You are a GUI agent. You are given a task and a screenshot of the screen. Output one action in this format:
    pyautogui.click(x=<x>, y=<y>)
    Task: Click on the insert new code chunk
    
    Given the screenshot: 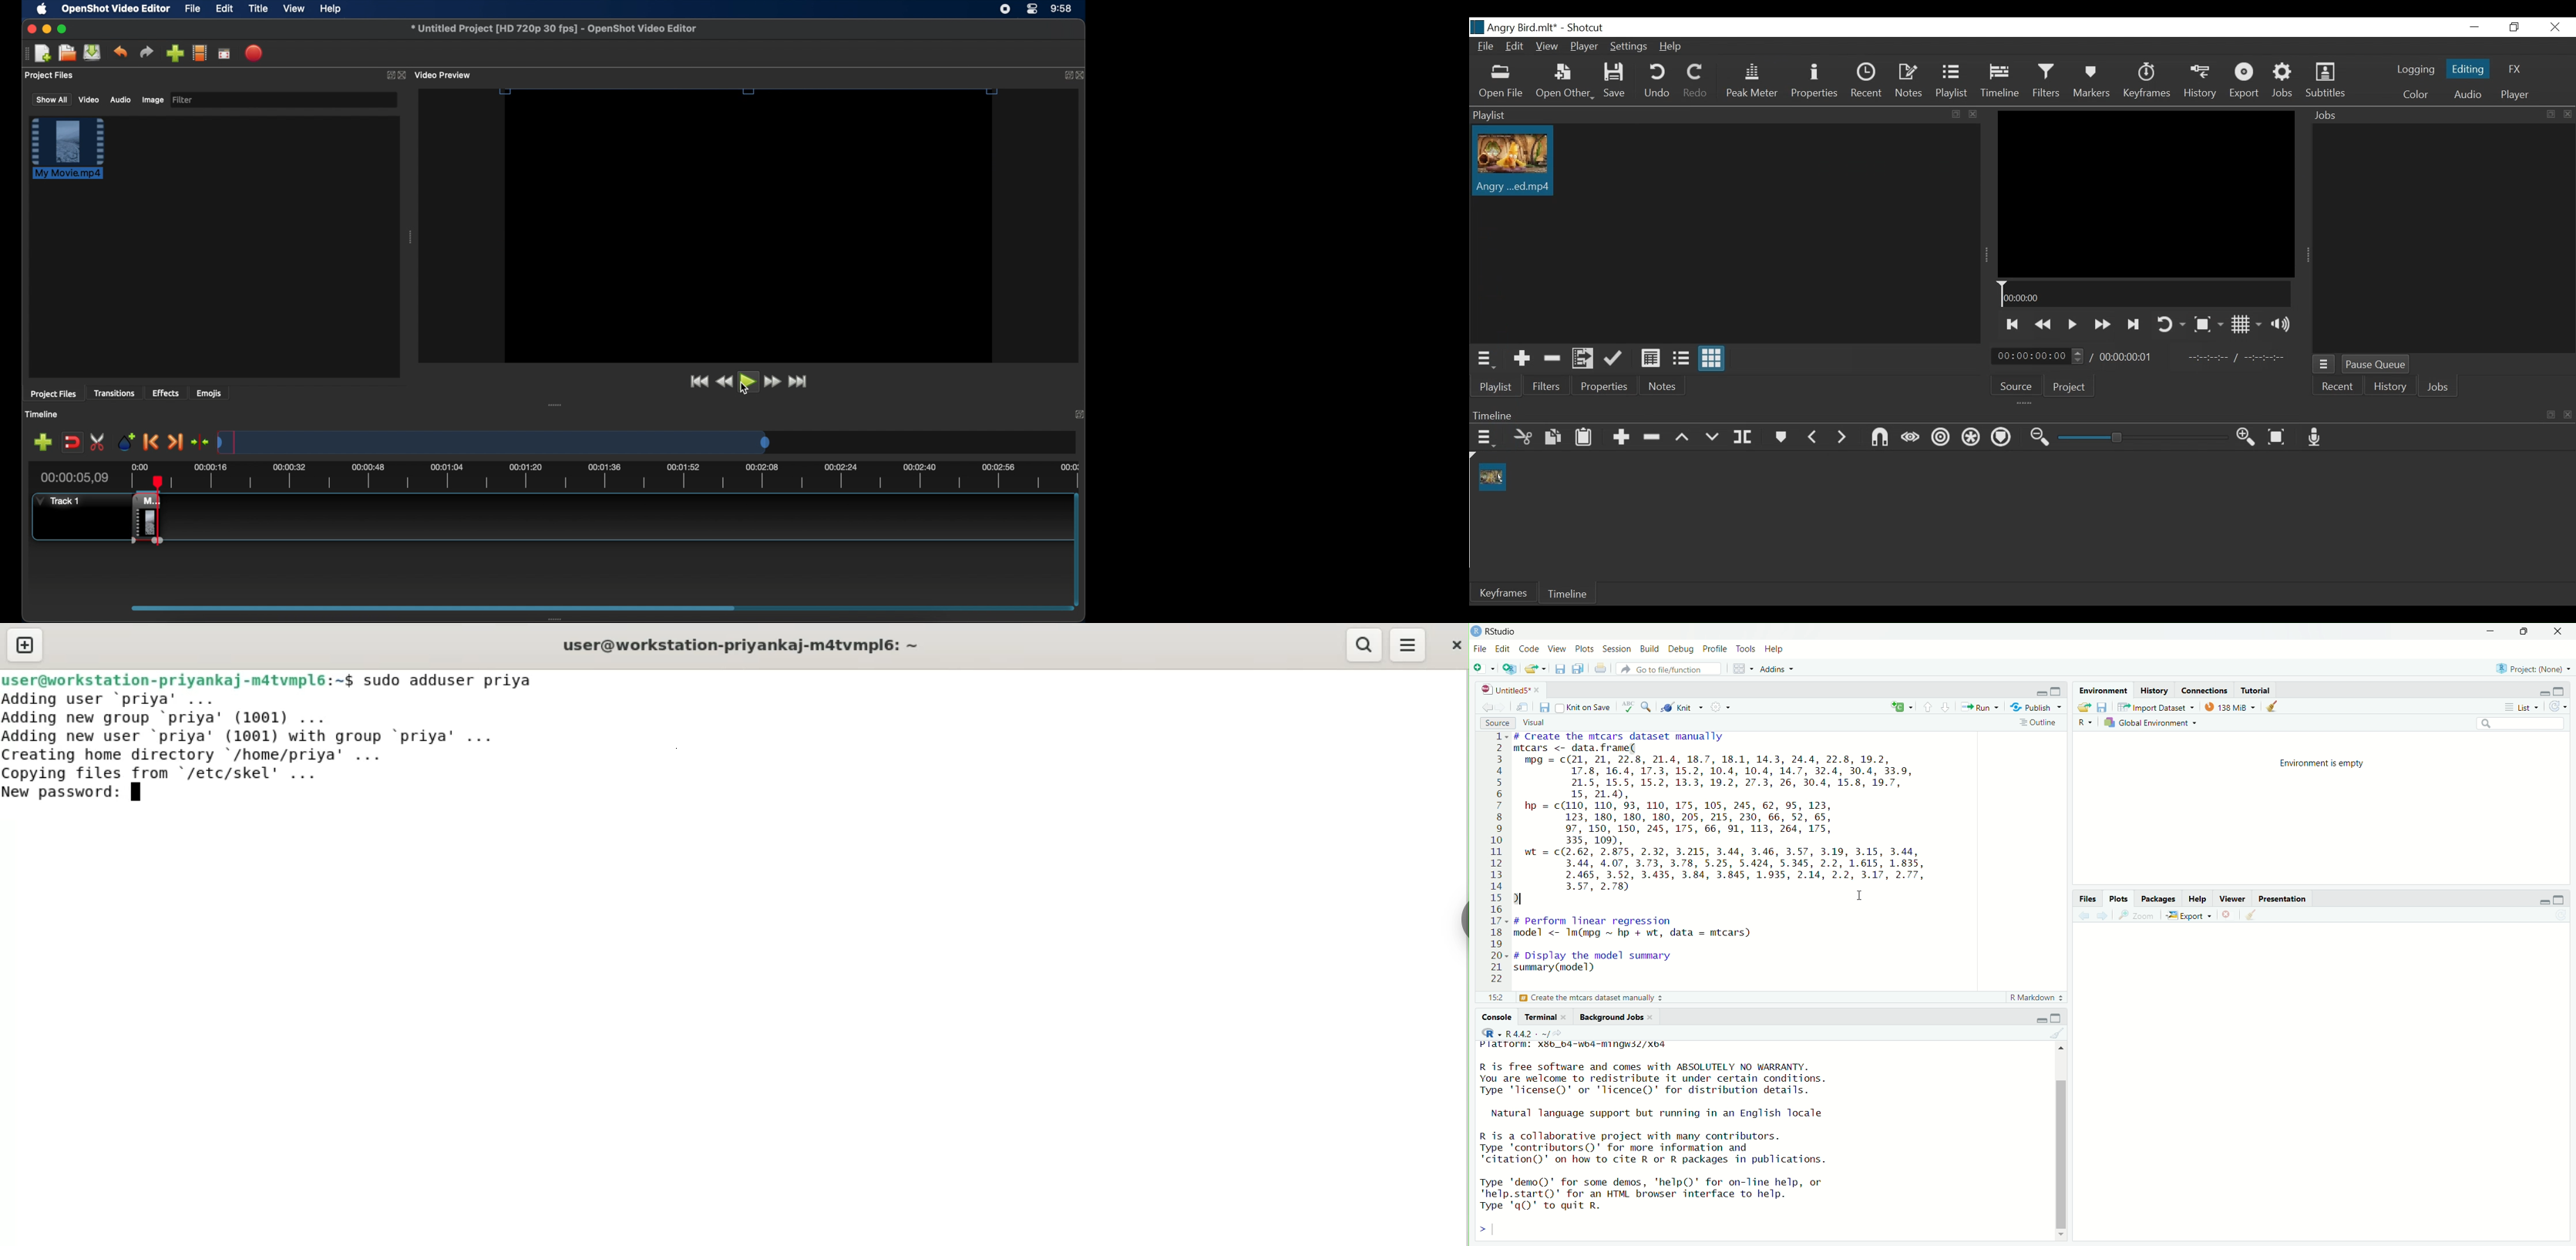 What is the action you would take?
    pyautogui.click(x=1900, y=707)
    